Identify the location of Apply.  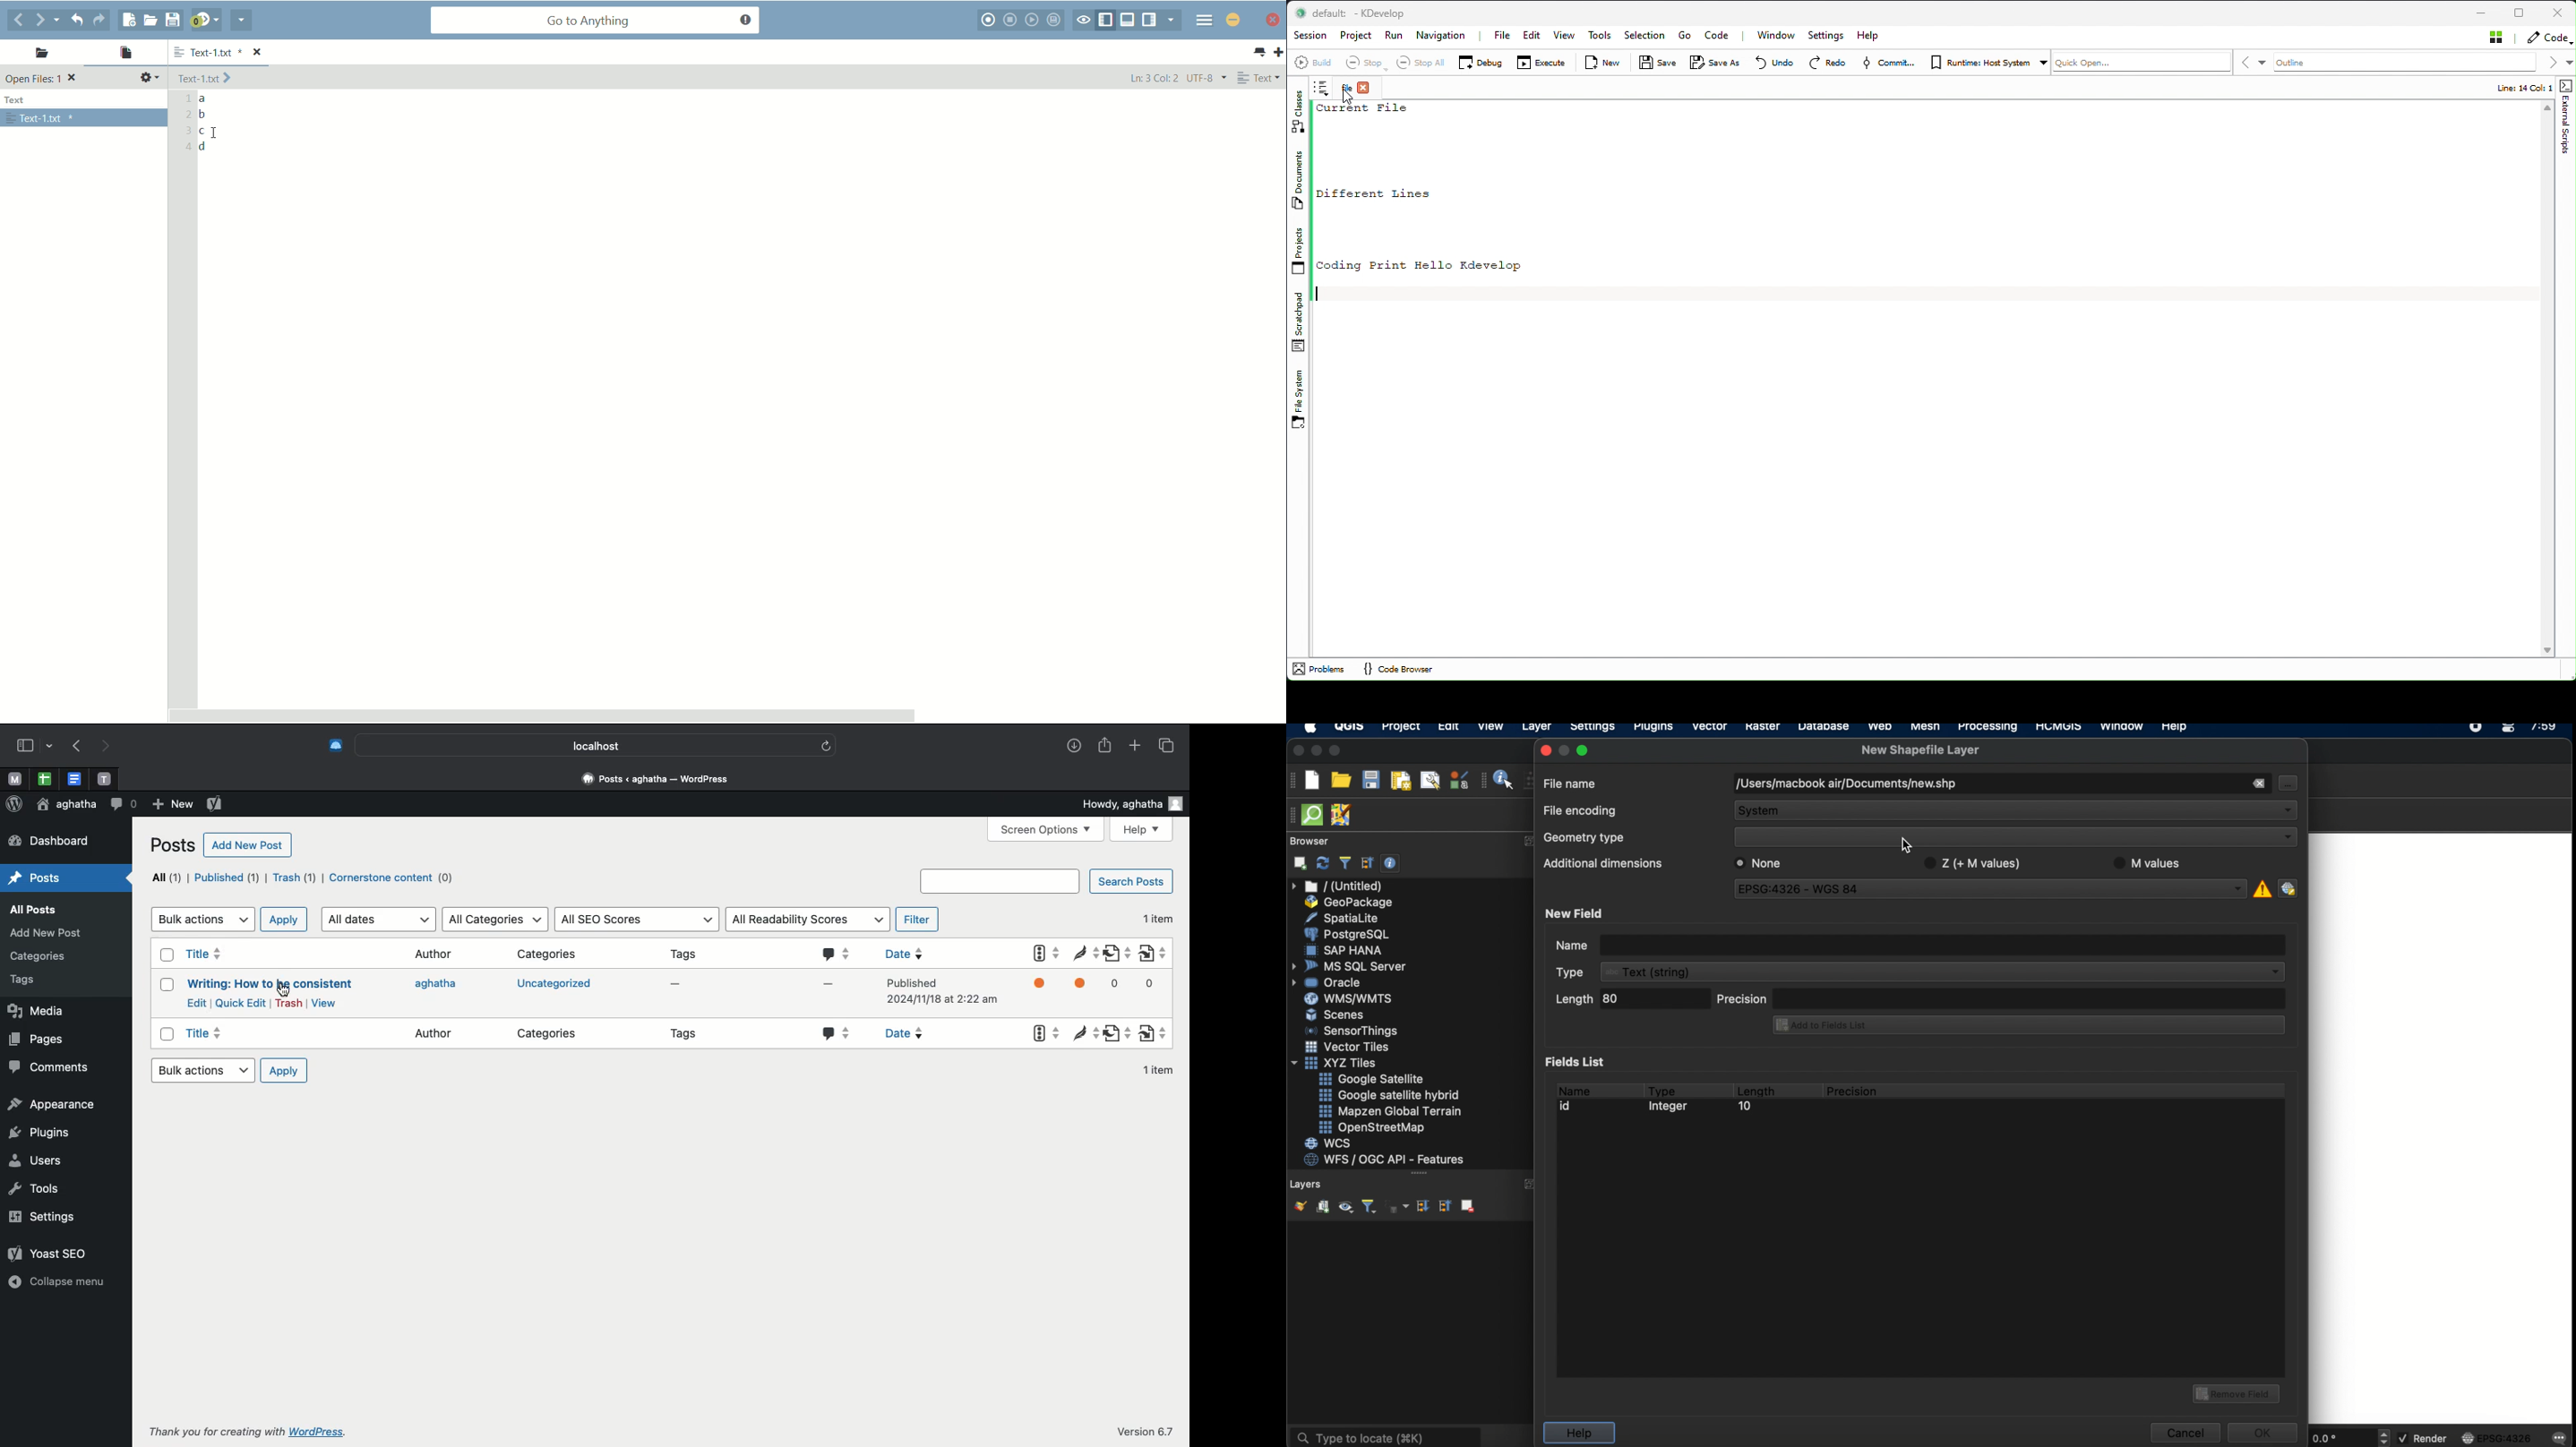
(284, 919).